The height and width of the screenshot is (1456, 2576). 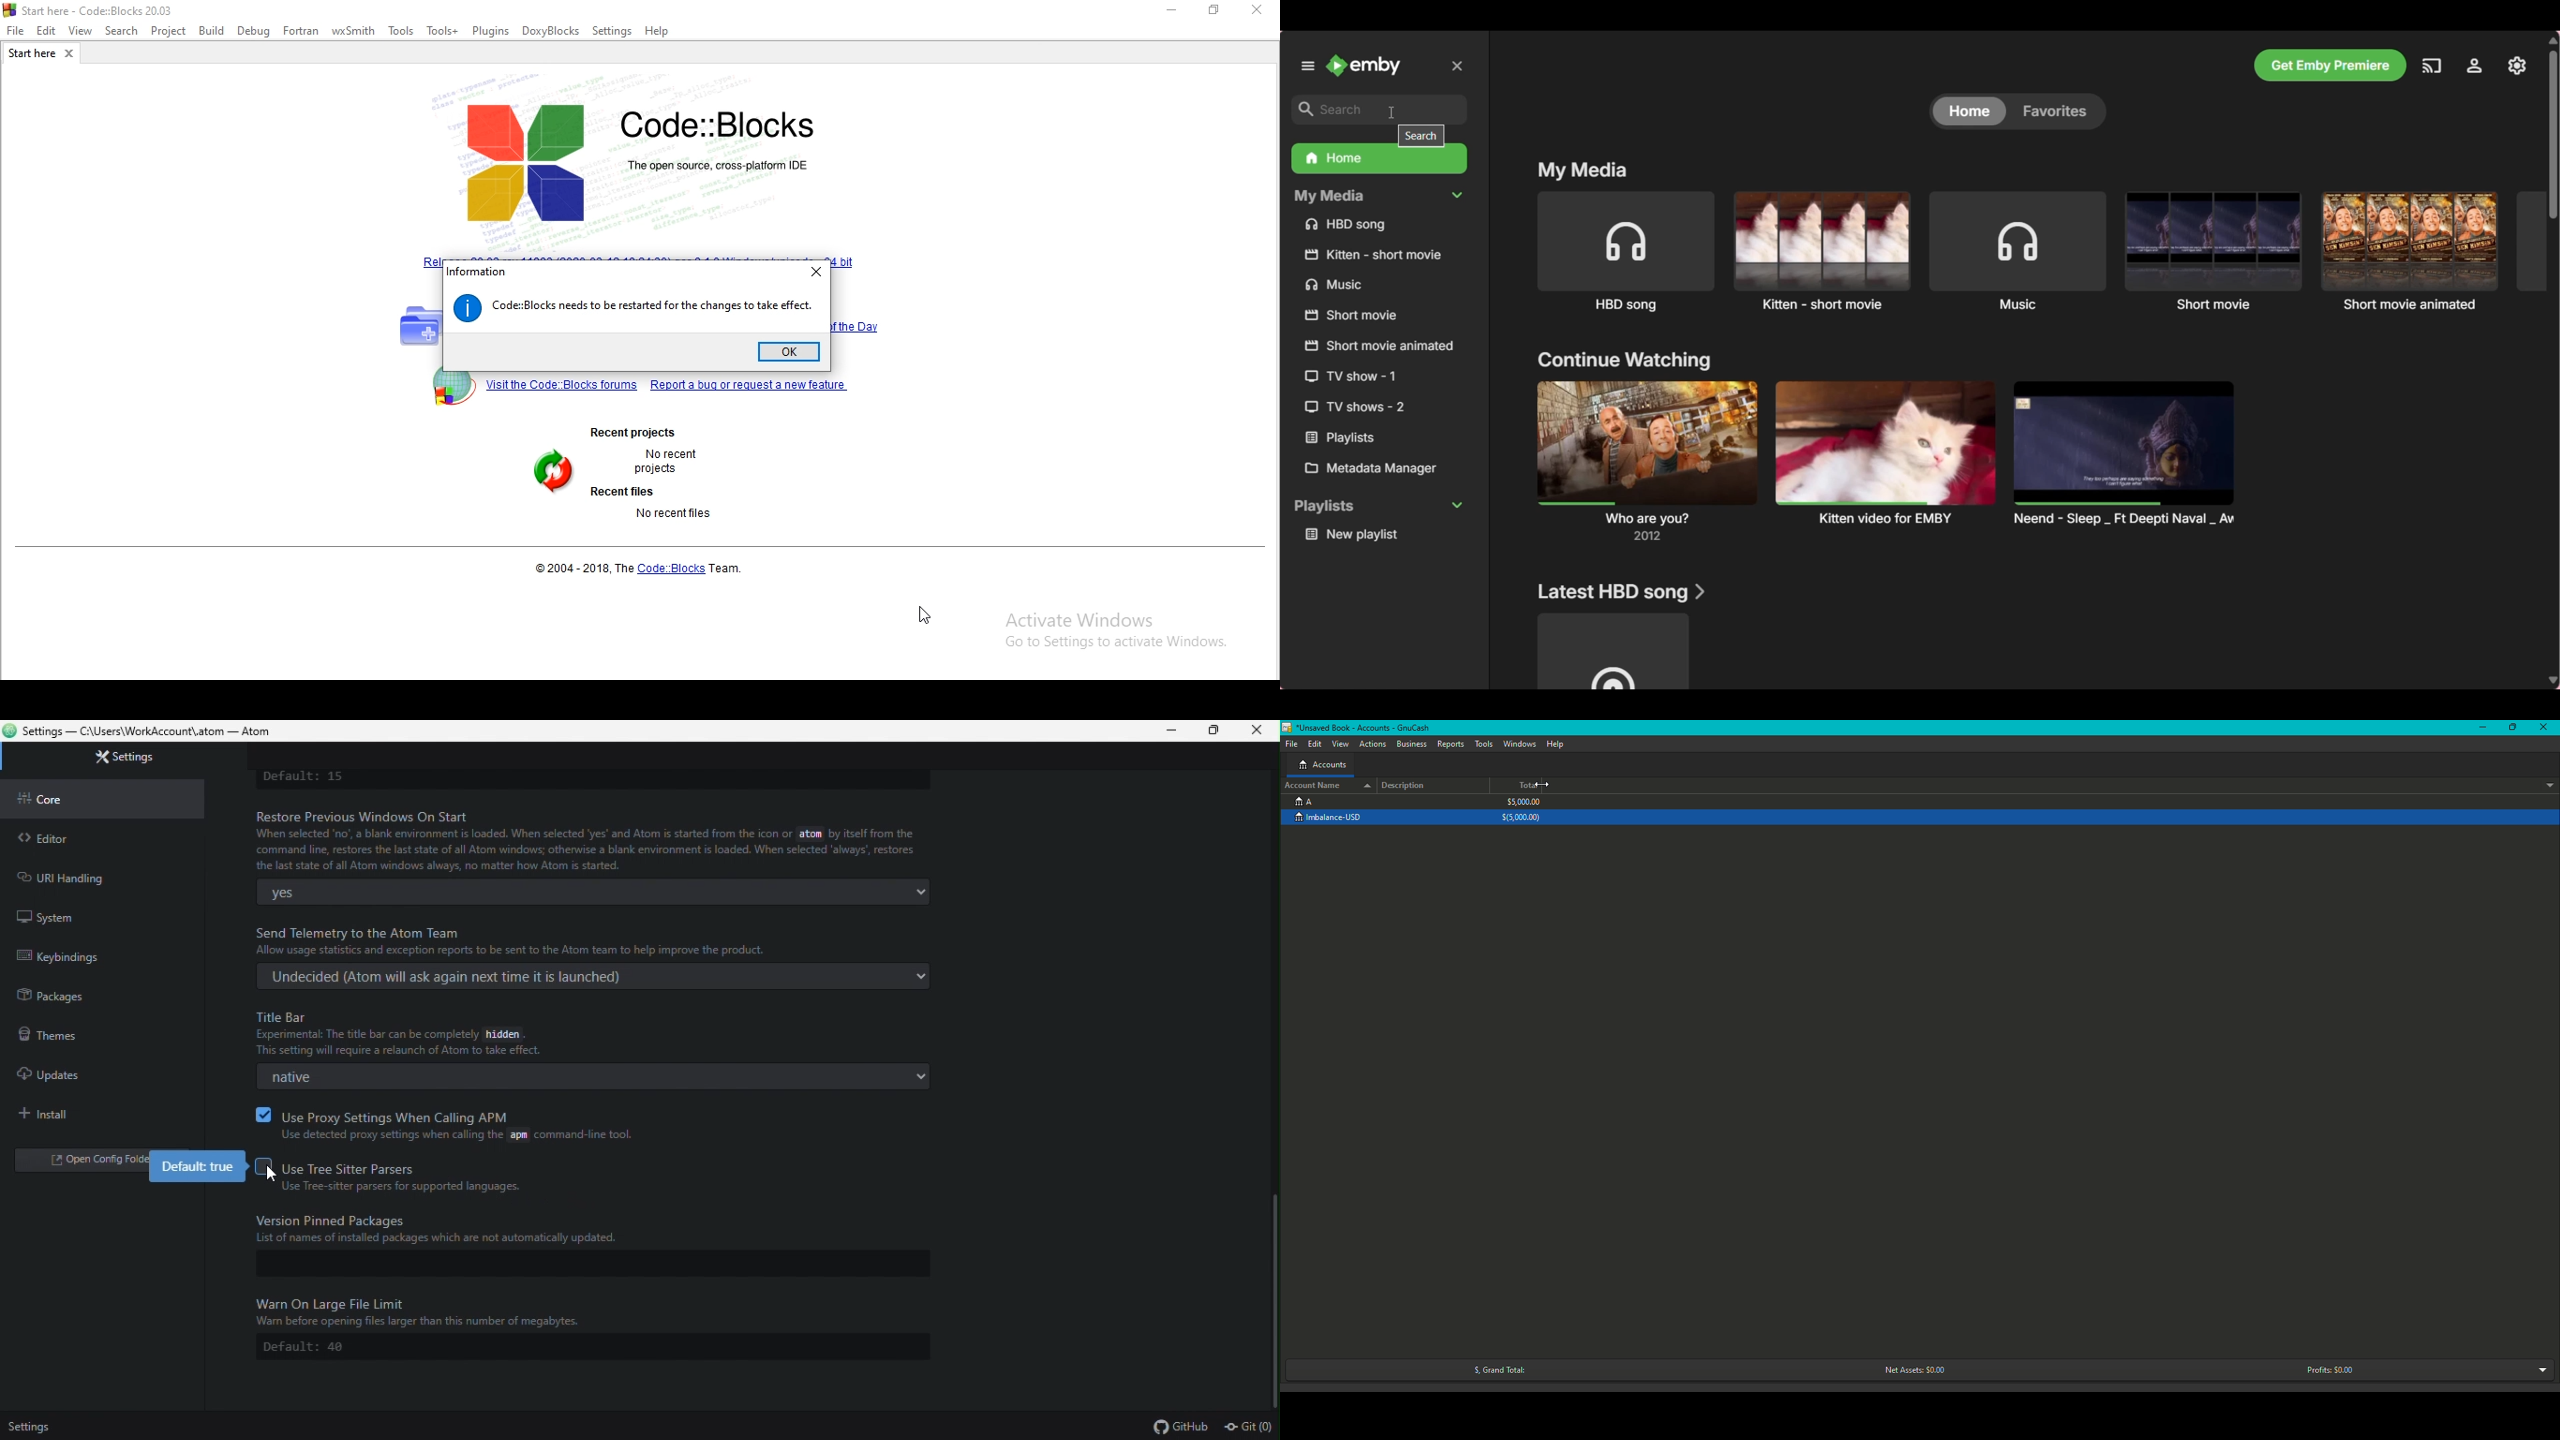 What do you see at coordinates (1373, 745) in the screenshot?
I see `Actions` at bounding box center [1373, 745].